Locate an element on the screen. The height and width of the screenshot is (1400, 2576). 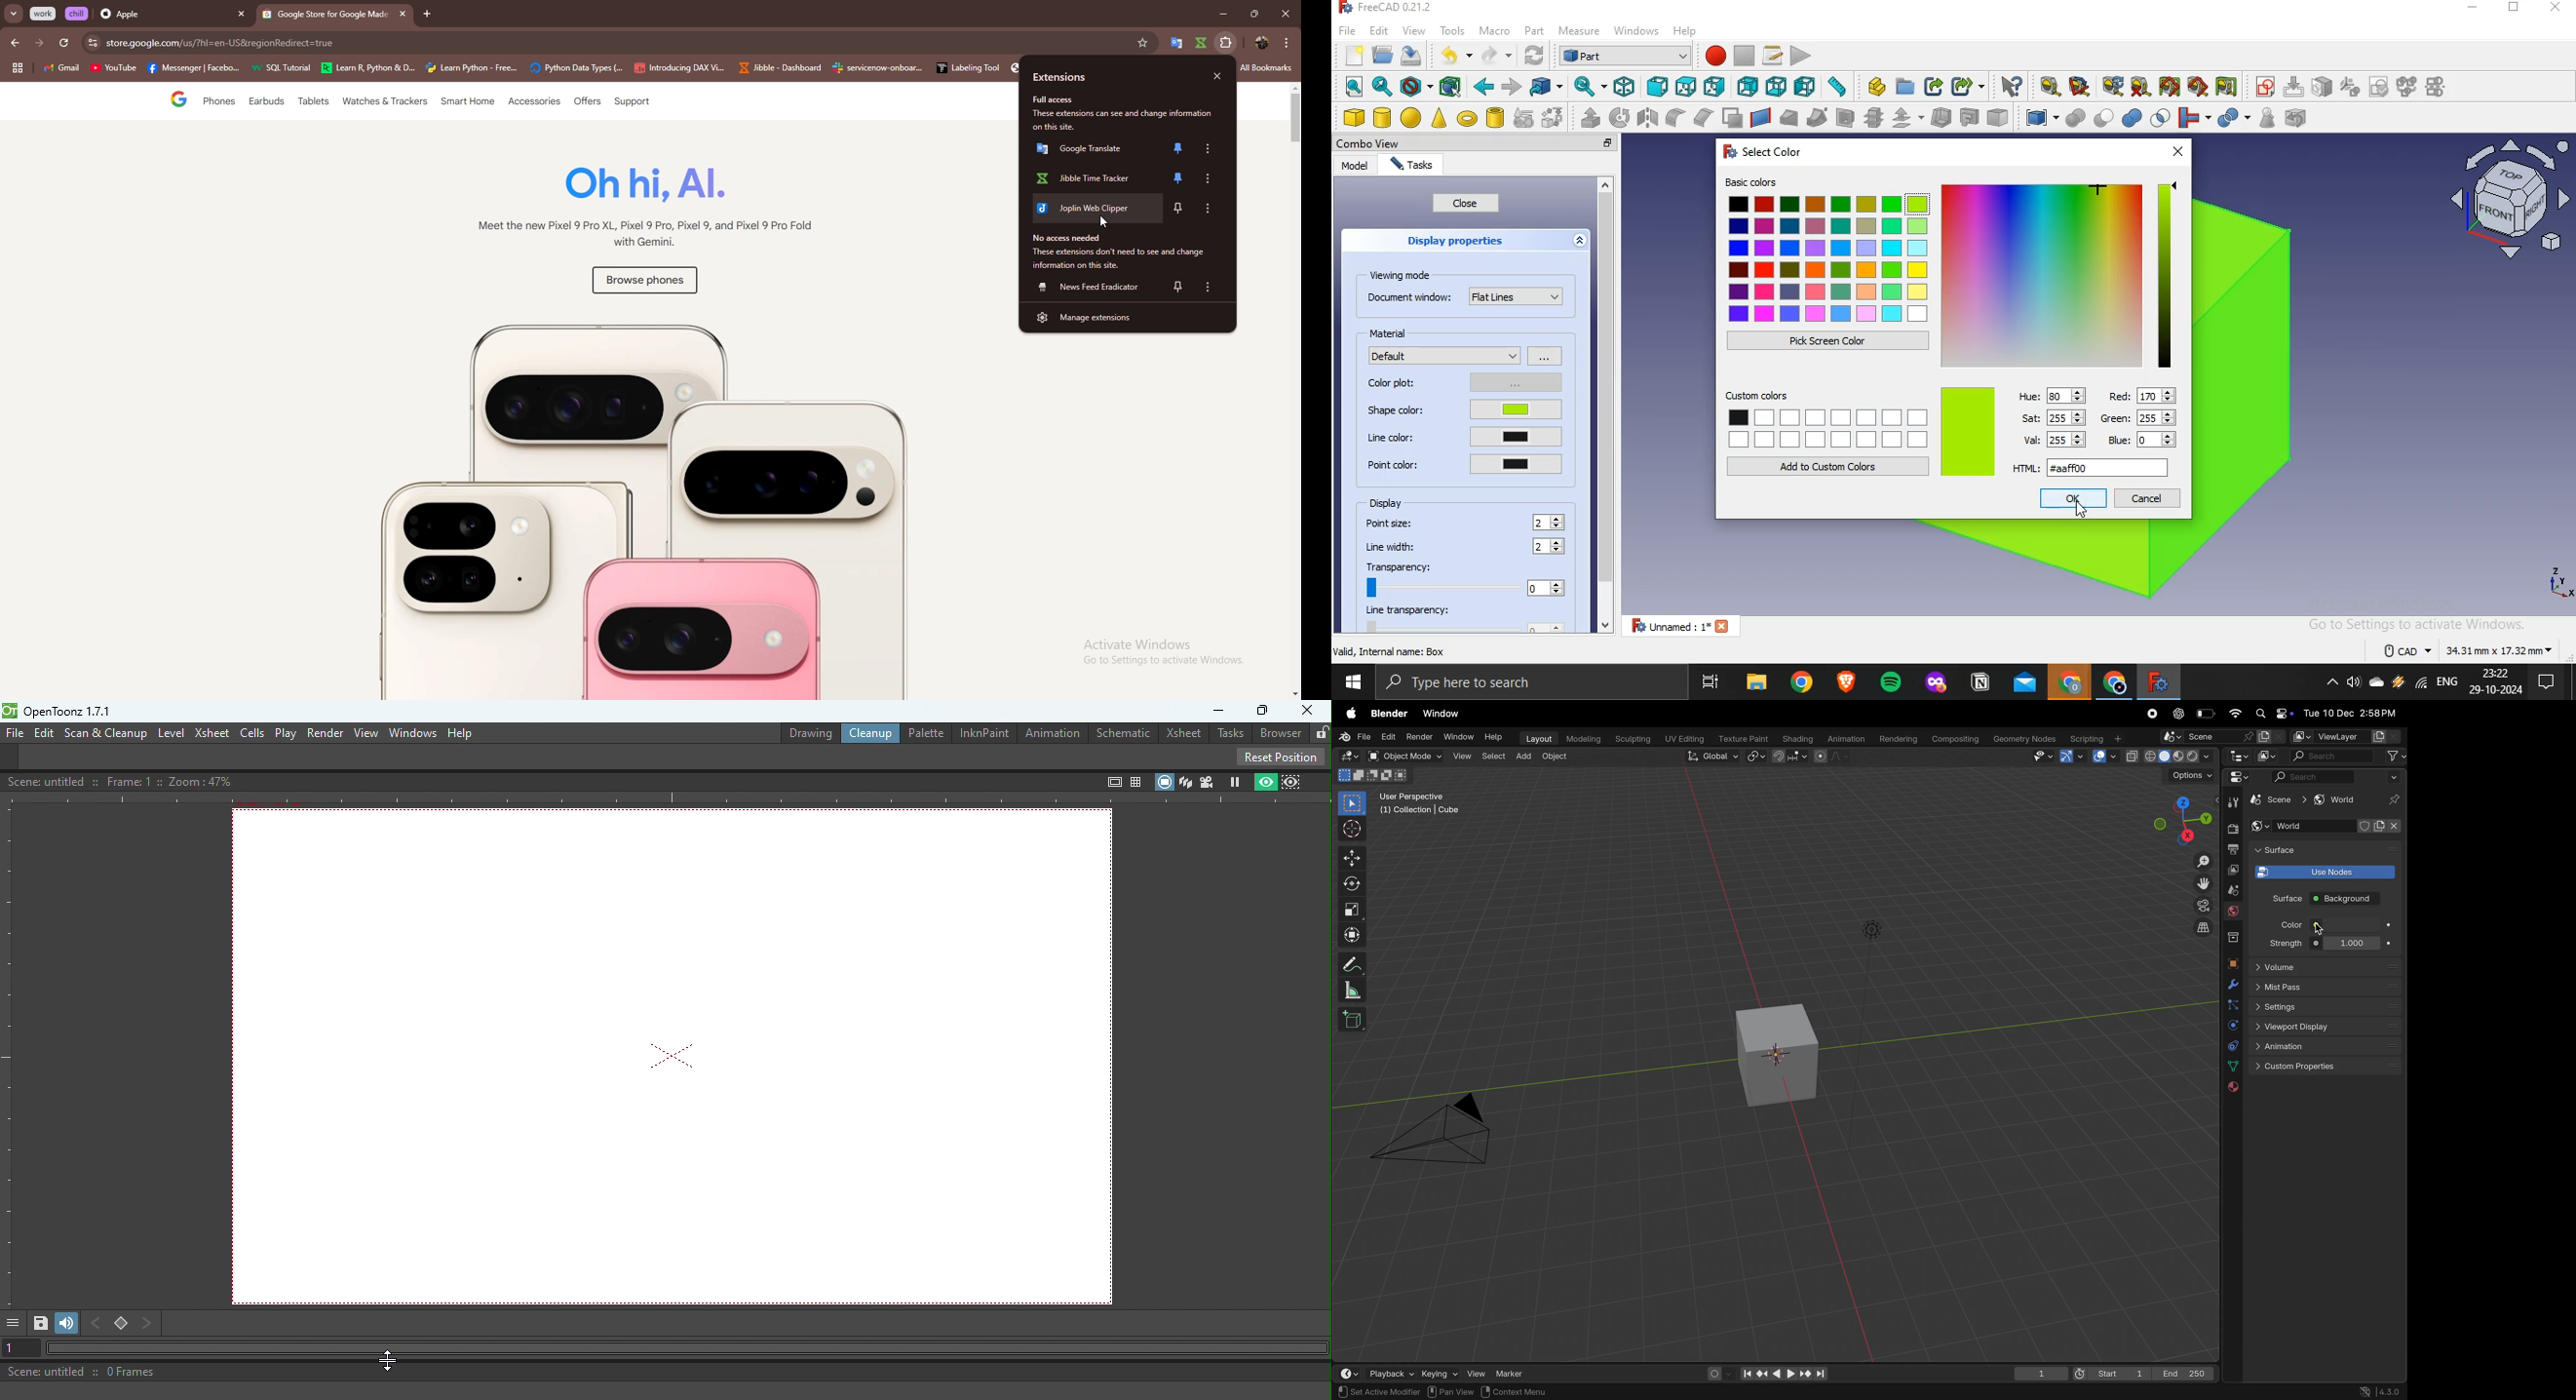
image is located at coordinates (2060, 273).